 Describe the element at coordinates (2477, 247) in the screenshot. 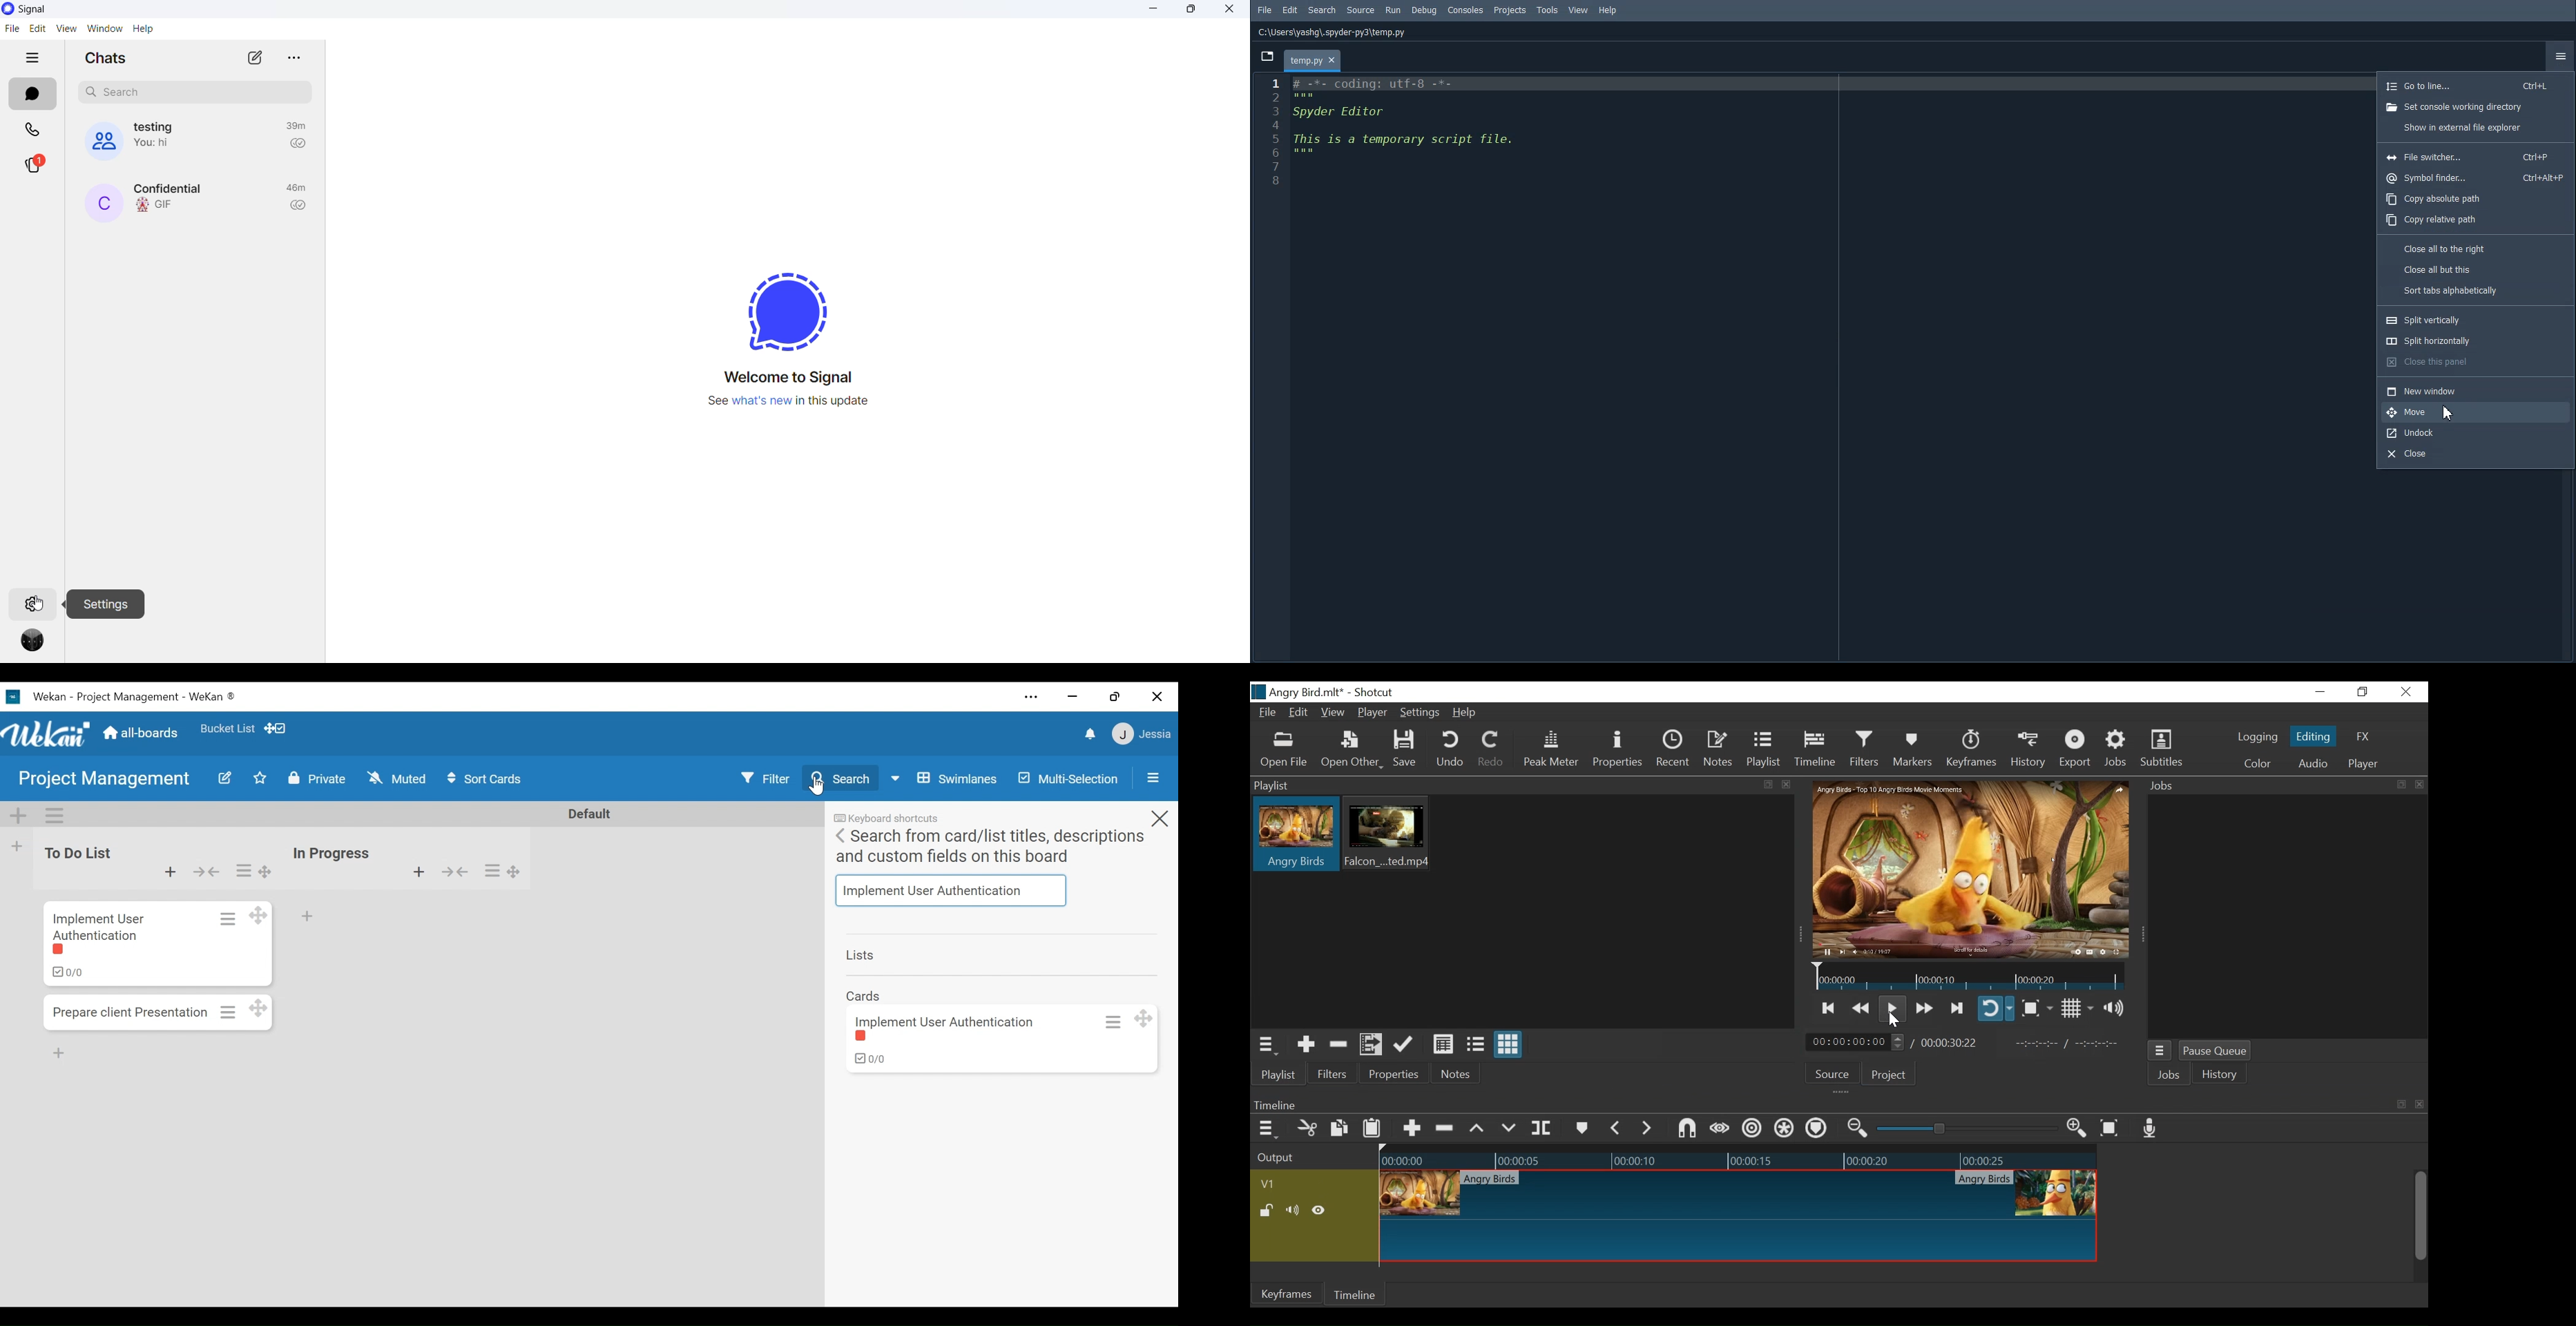

I see `Close all to the right` at that location.